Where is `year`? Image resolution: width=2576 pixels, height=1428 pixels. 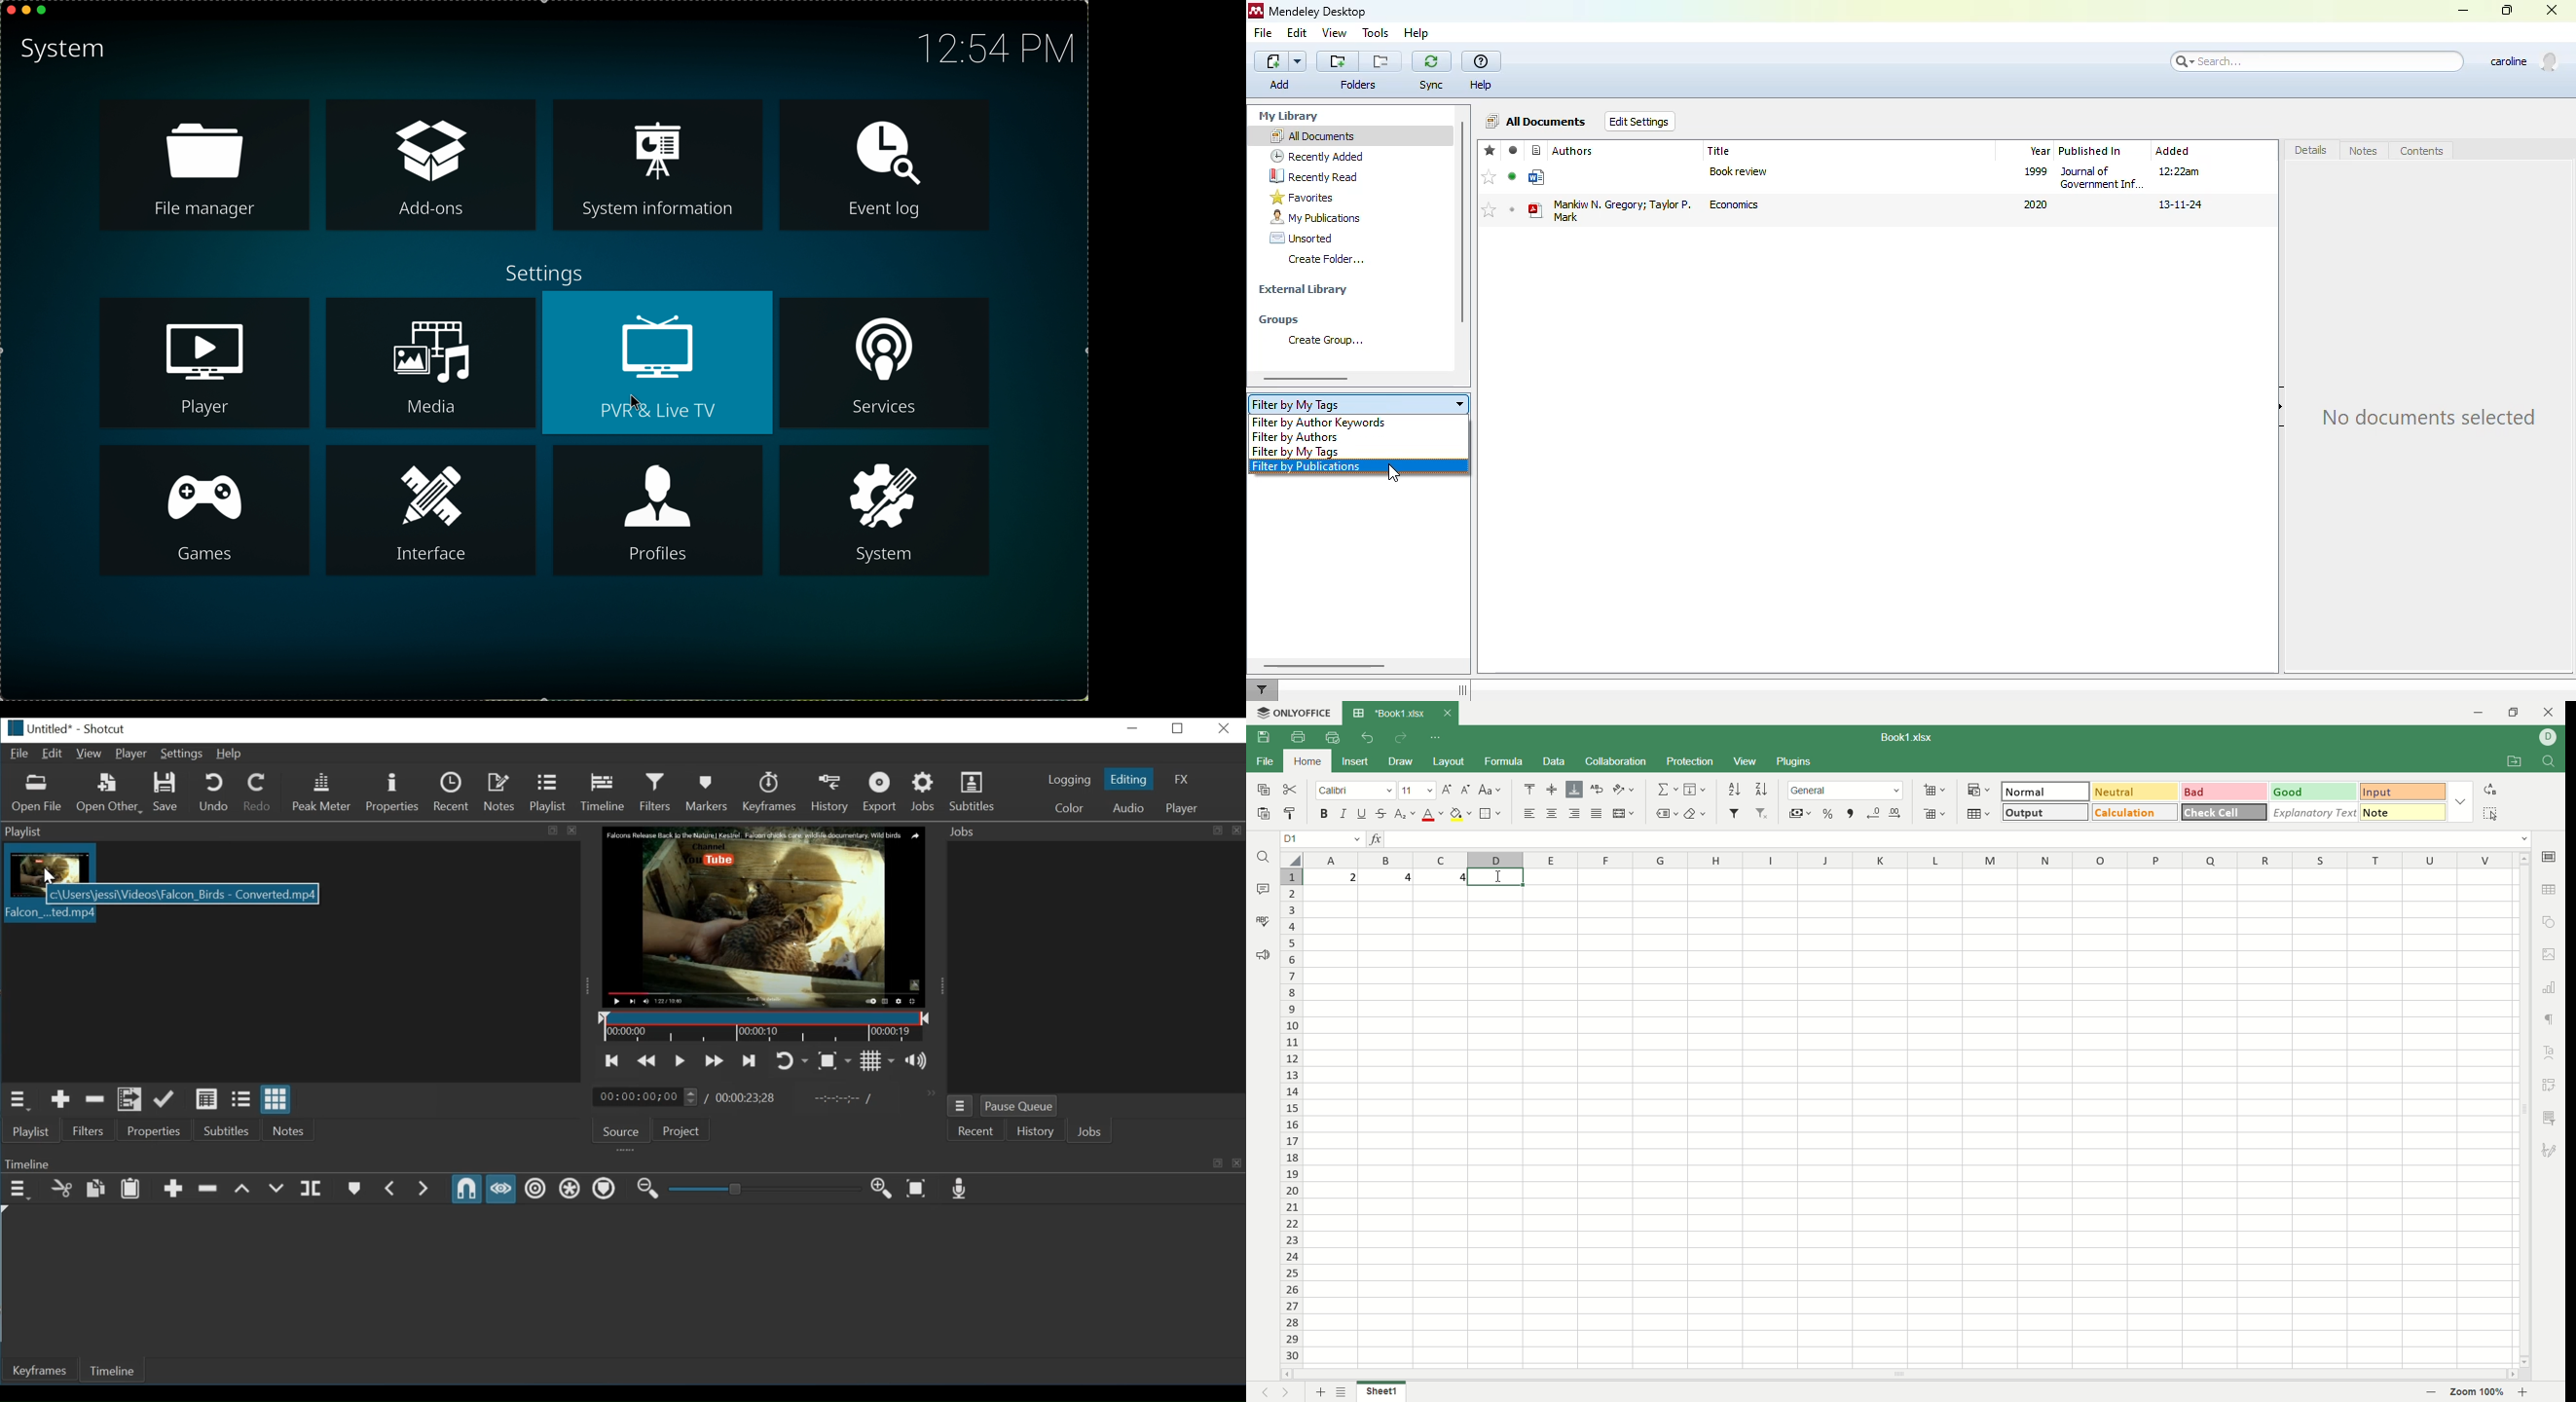
year is located at coordinates (2039, 151).